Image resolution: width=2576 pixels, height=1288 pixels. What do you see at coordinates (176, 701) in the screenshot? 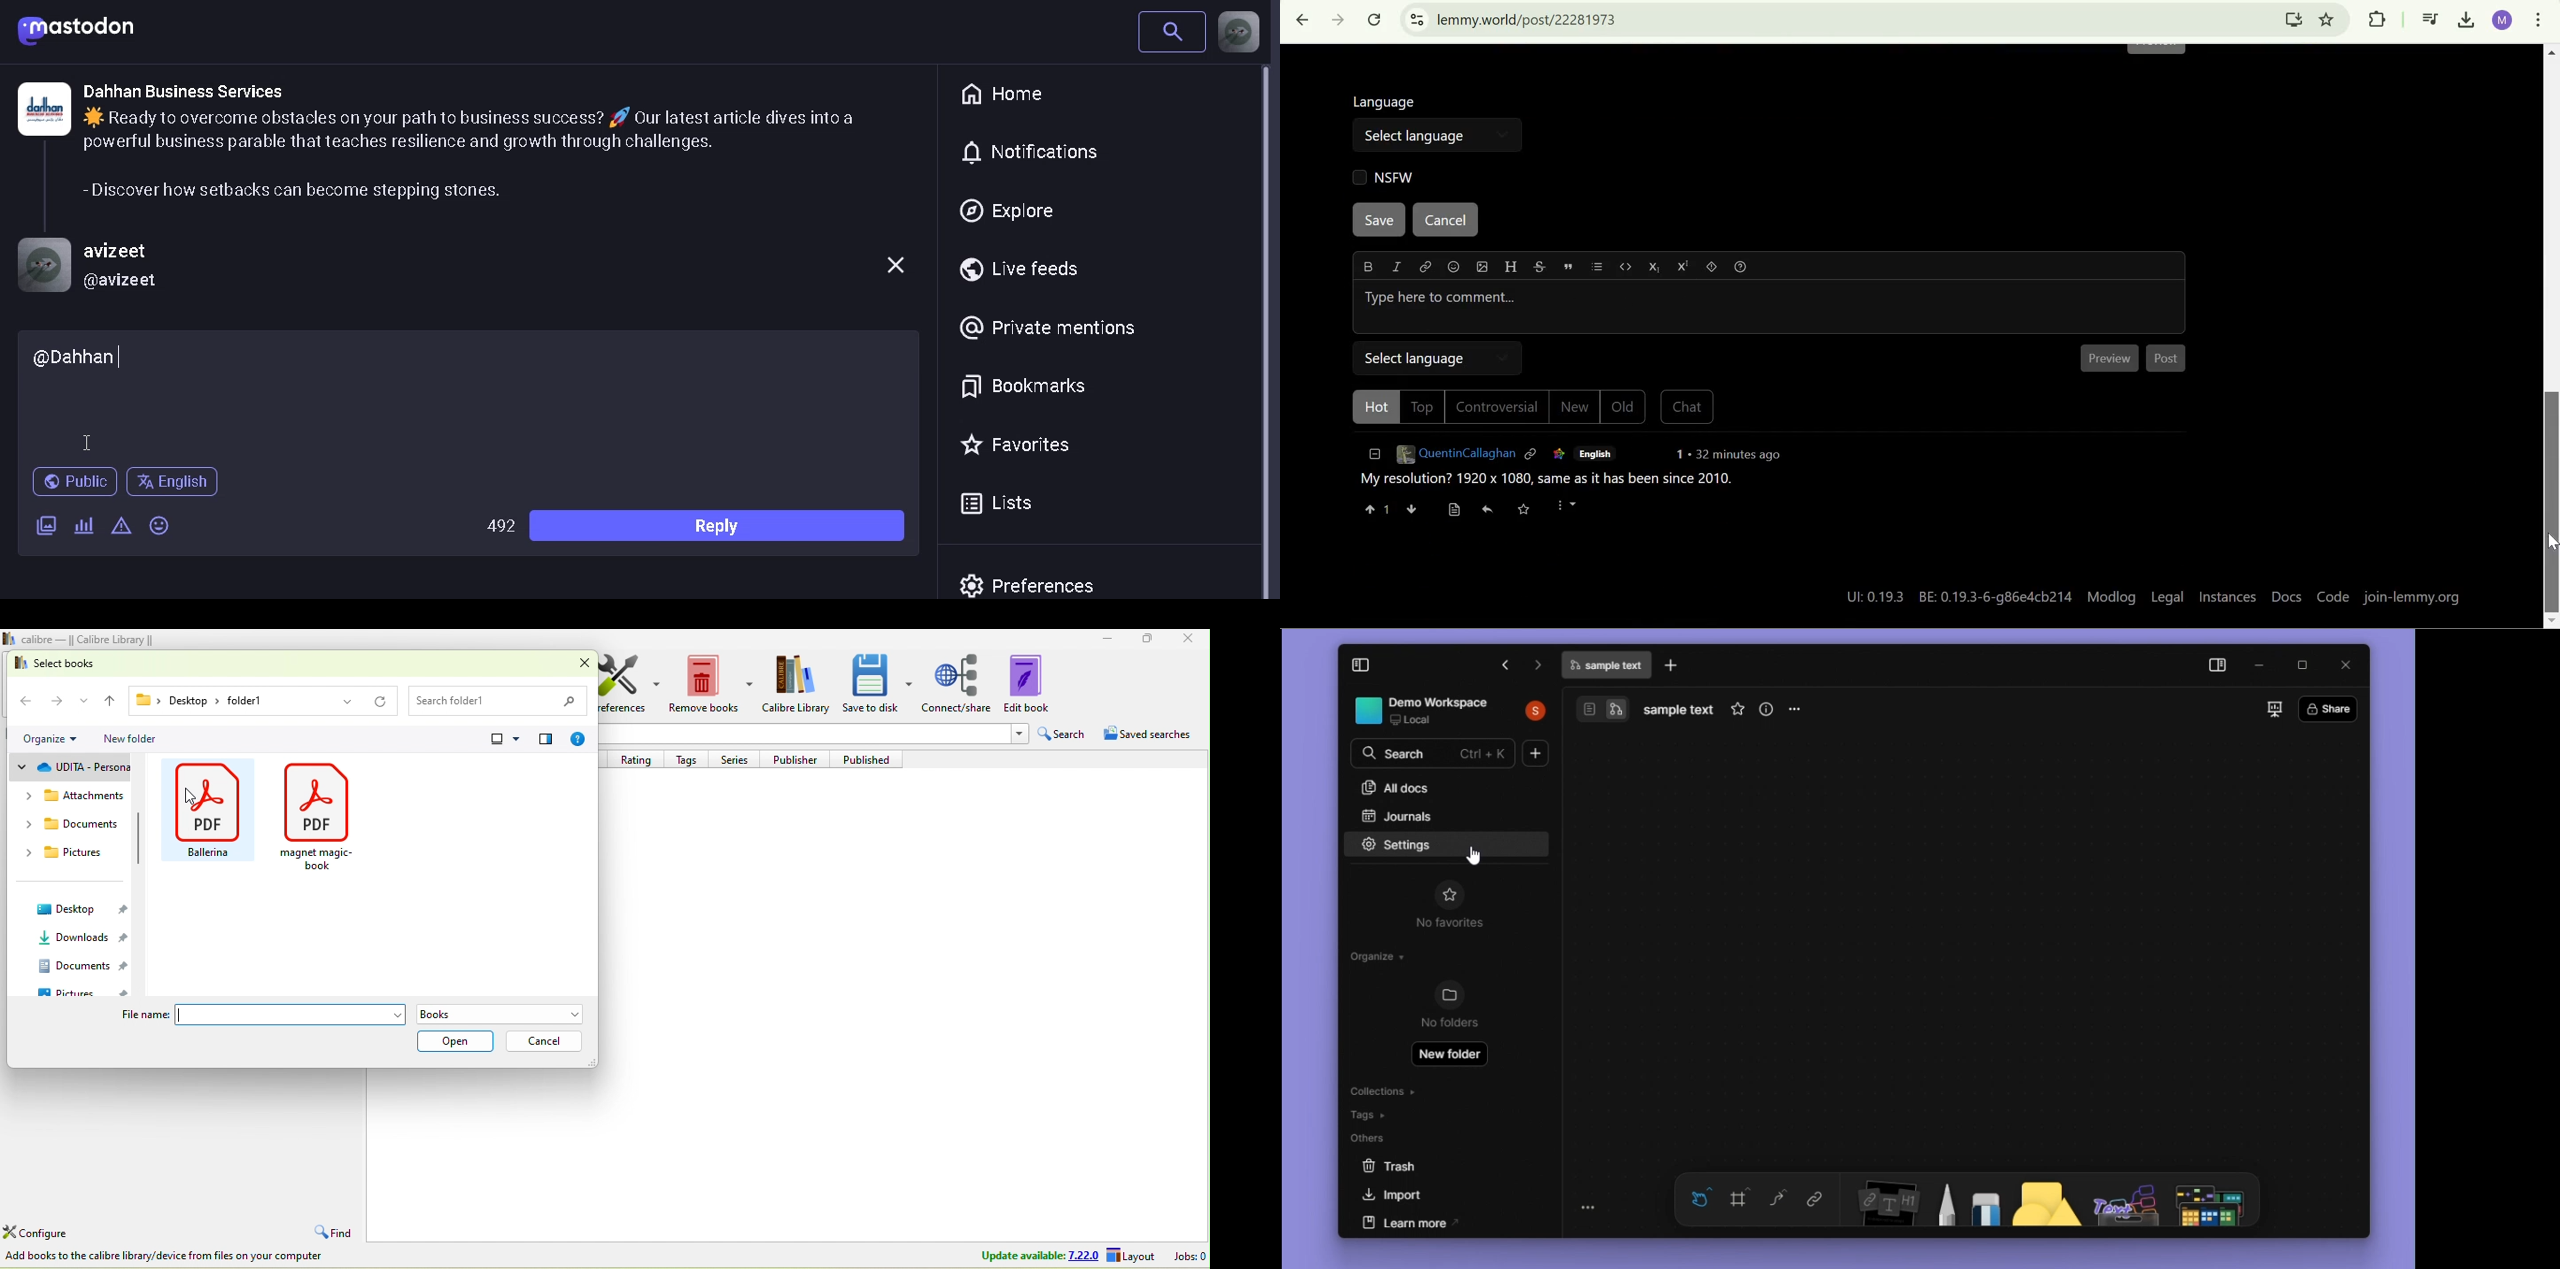
I see `desktop` at bounding box center [176, 701].